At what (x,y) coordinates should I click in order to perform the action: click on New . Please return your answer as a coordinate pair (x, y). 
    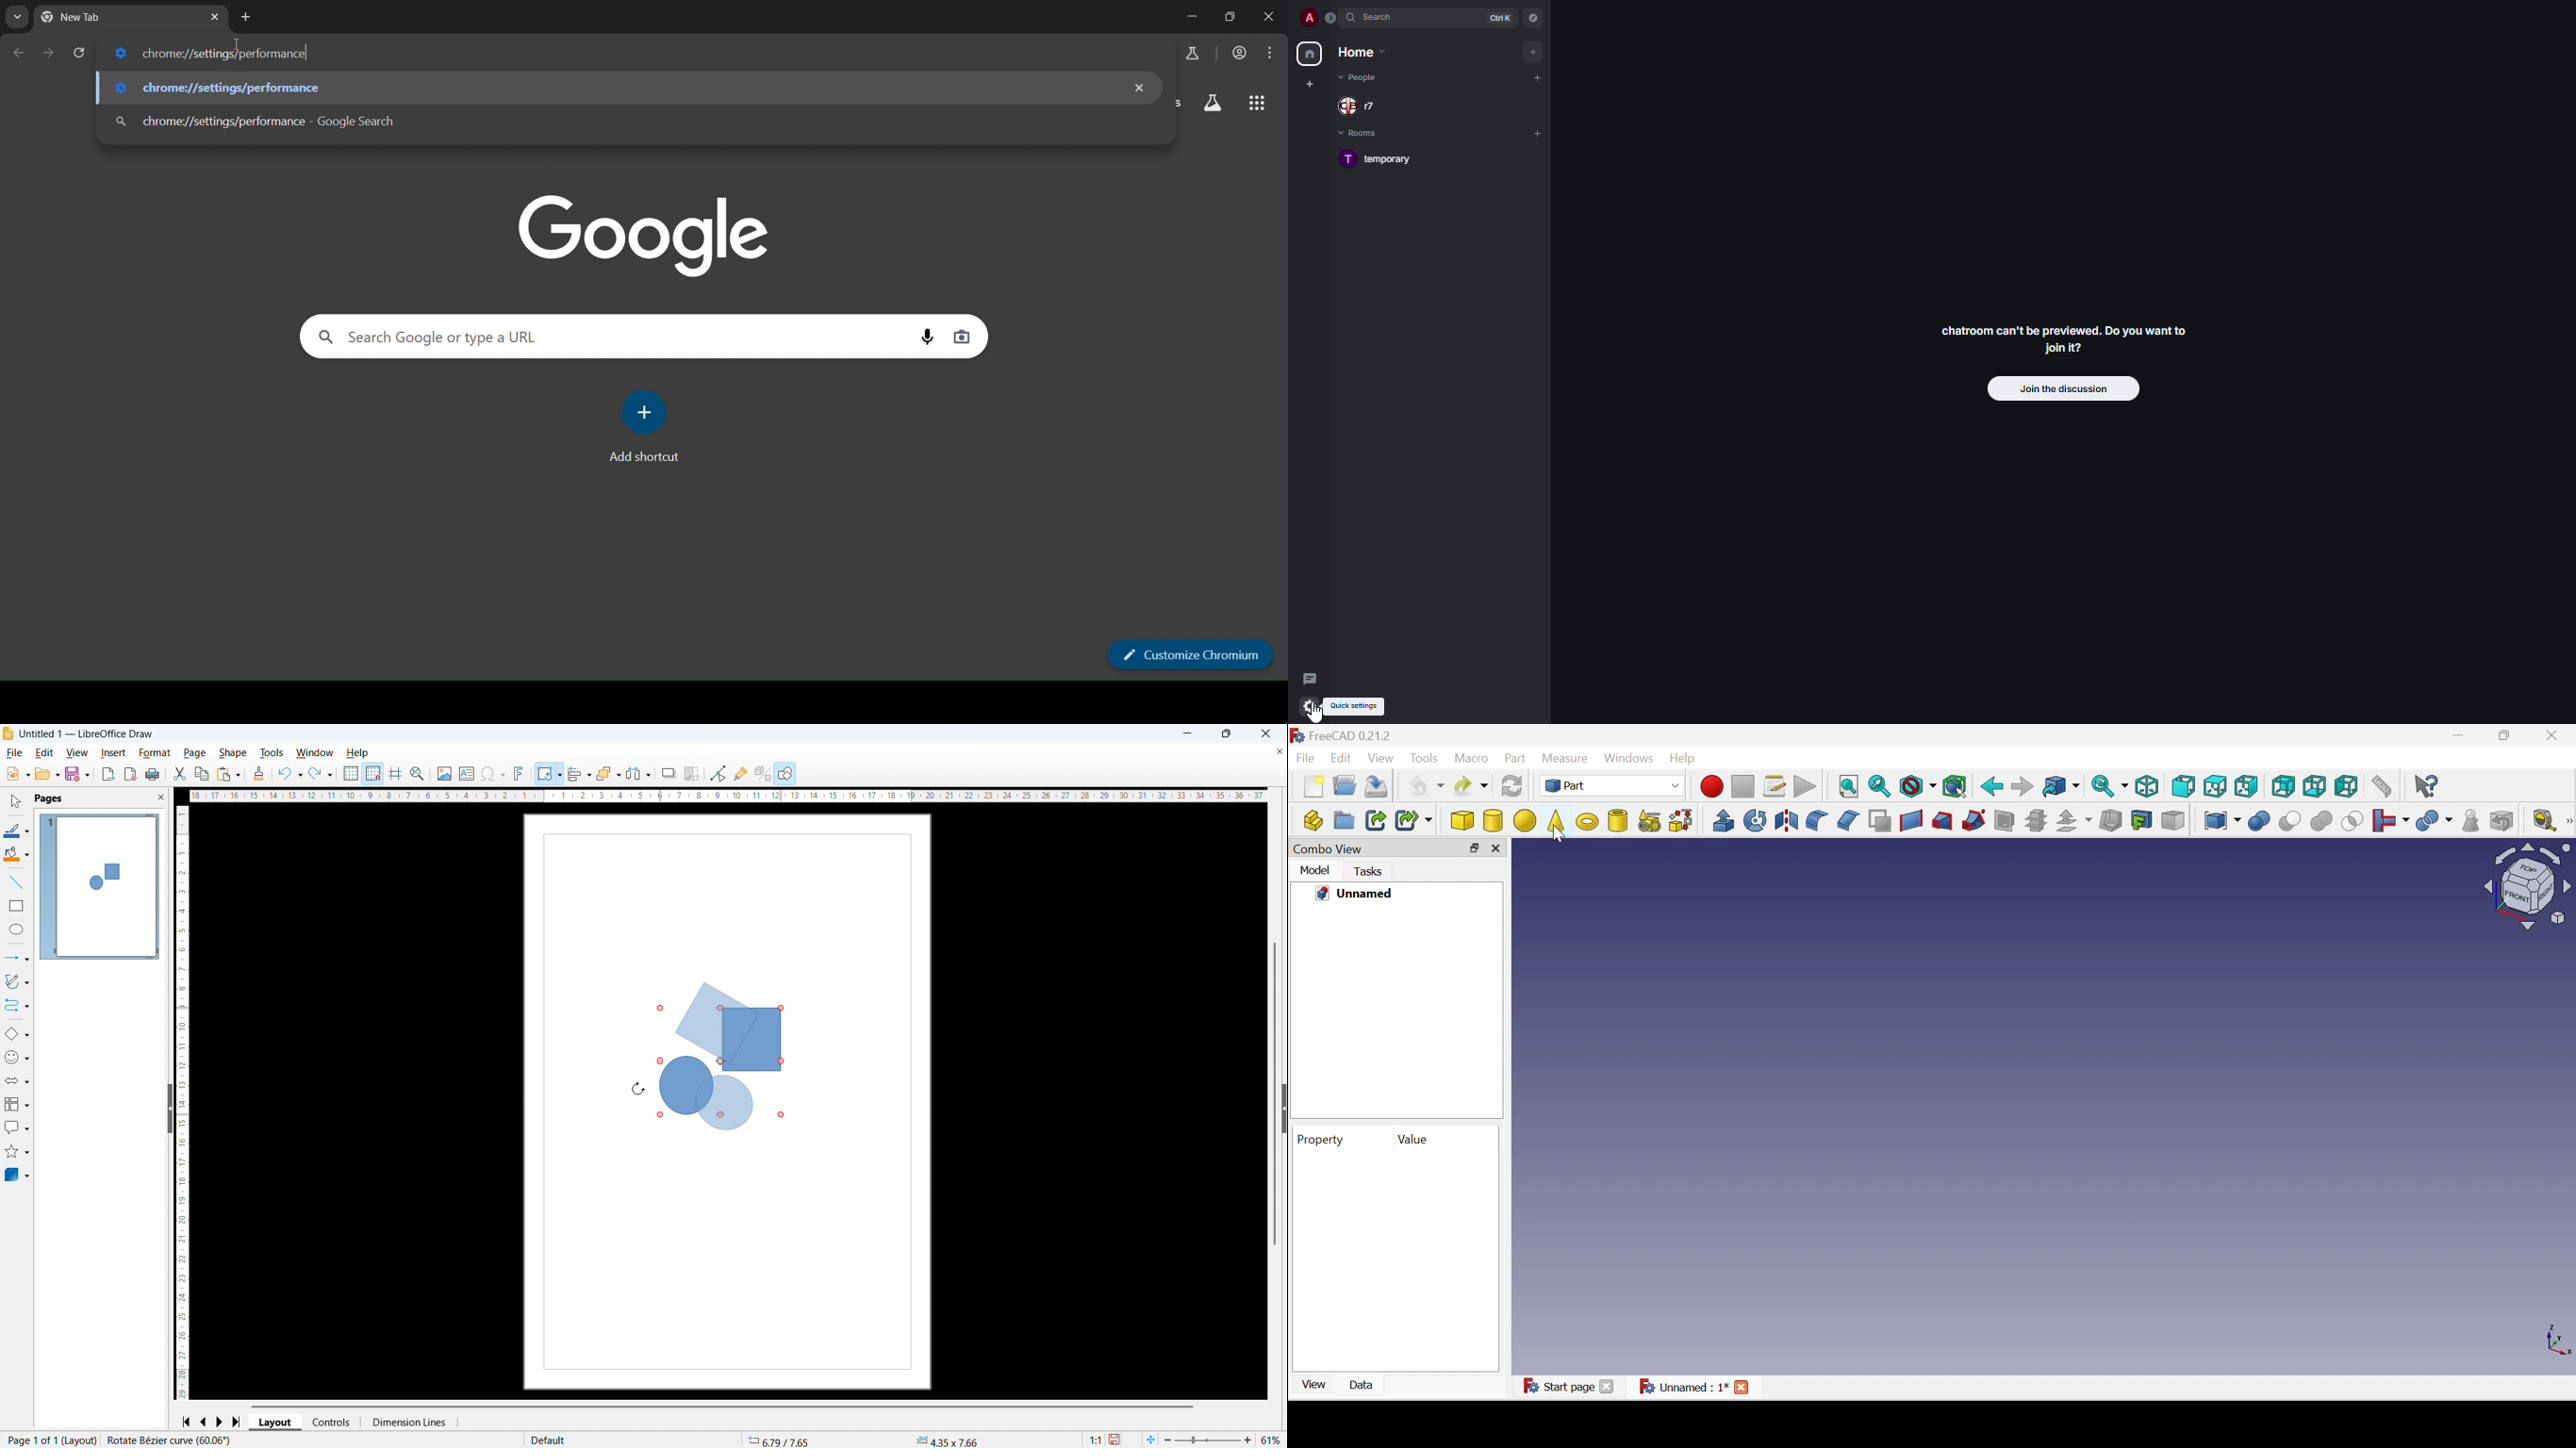
    Looking at the image, I should click on (17, 774).